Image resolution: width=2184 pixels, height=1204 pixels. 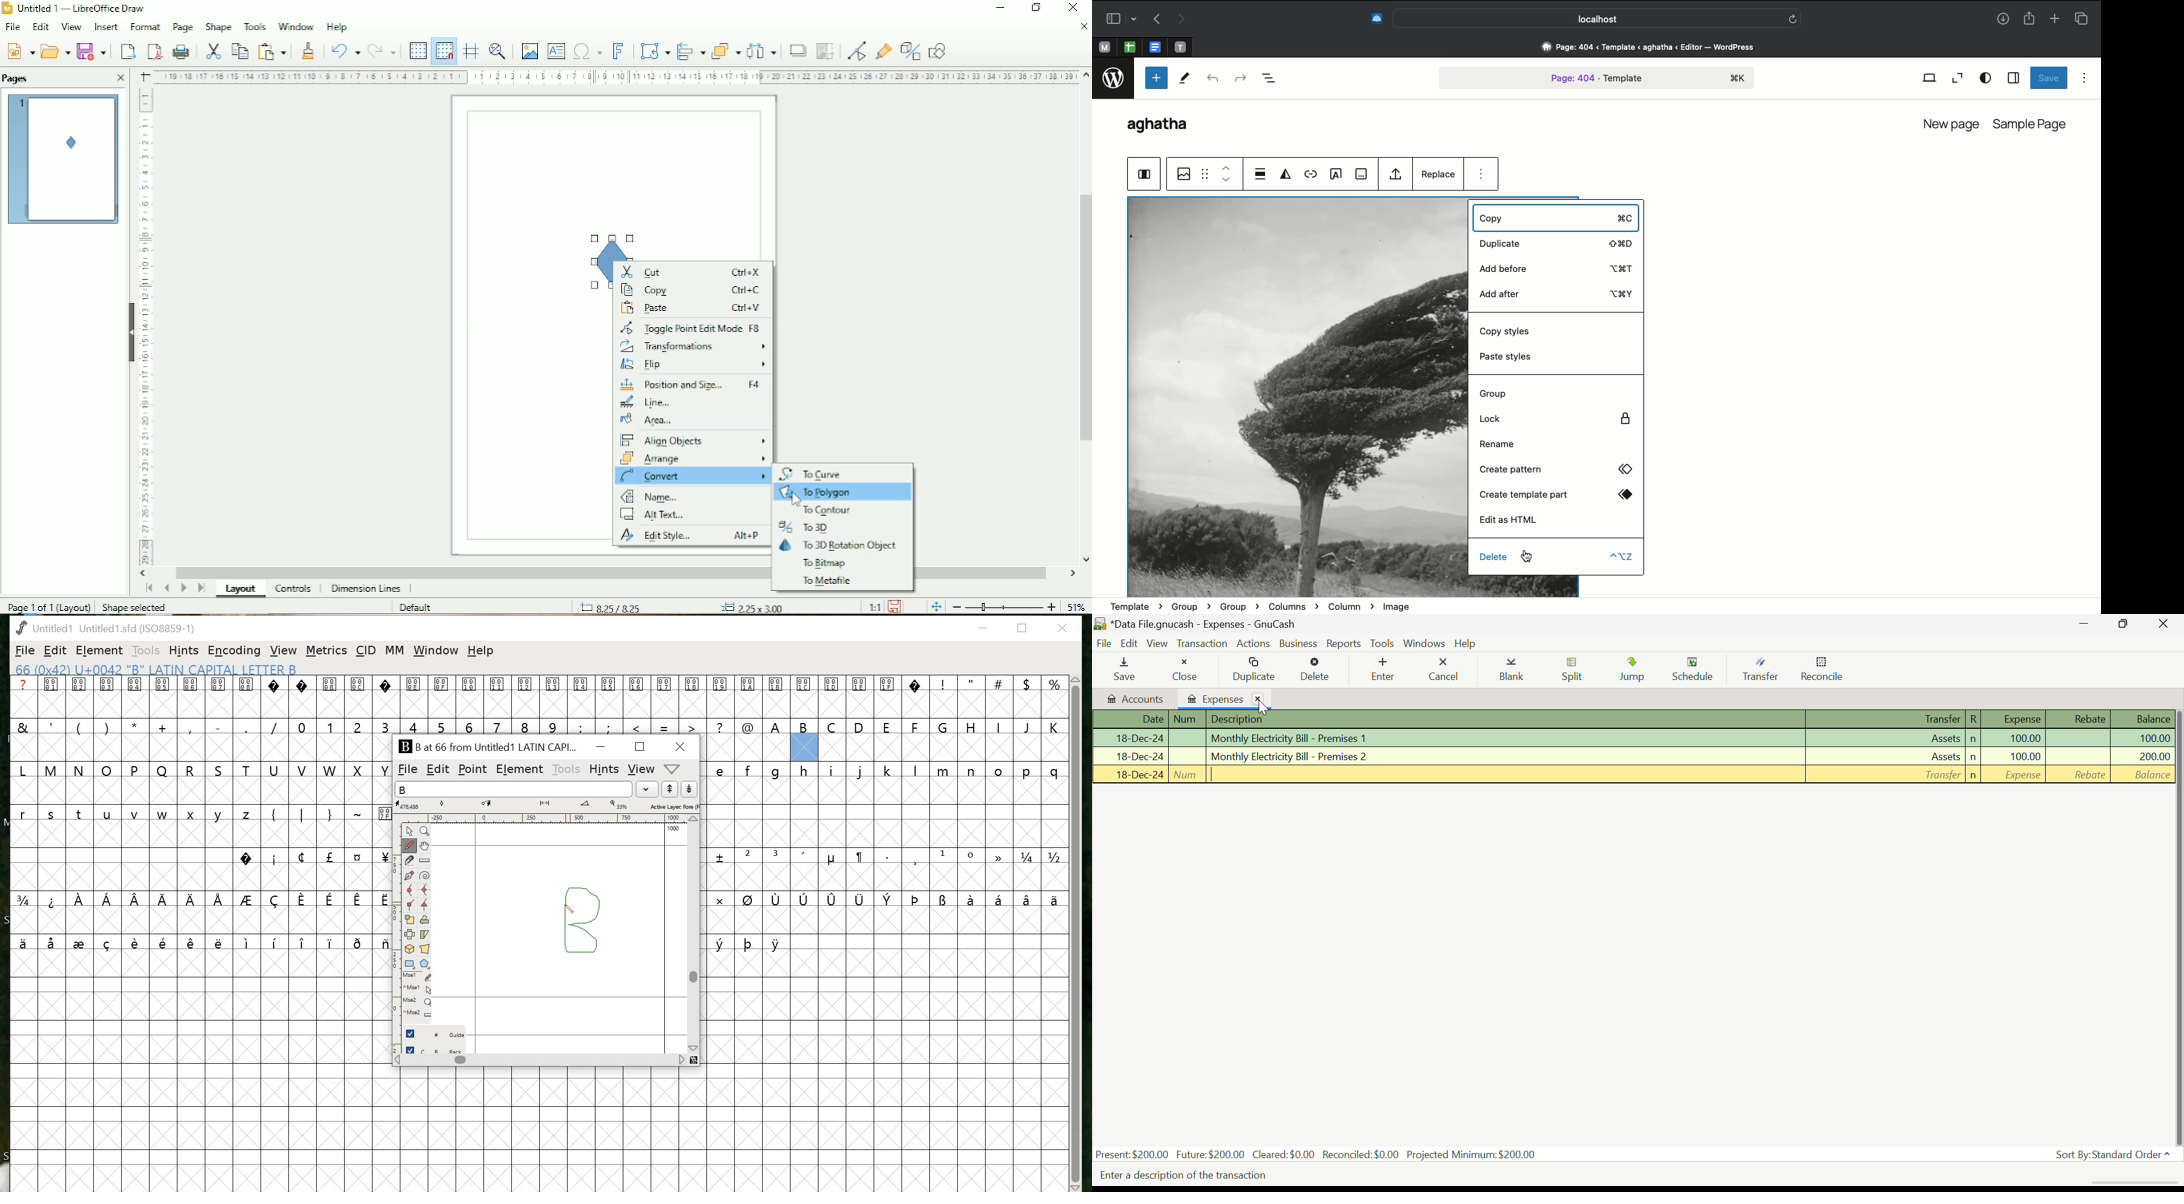 I want to click on Options, so click(x=1482, y=173).